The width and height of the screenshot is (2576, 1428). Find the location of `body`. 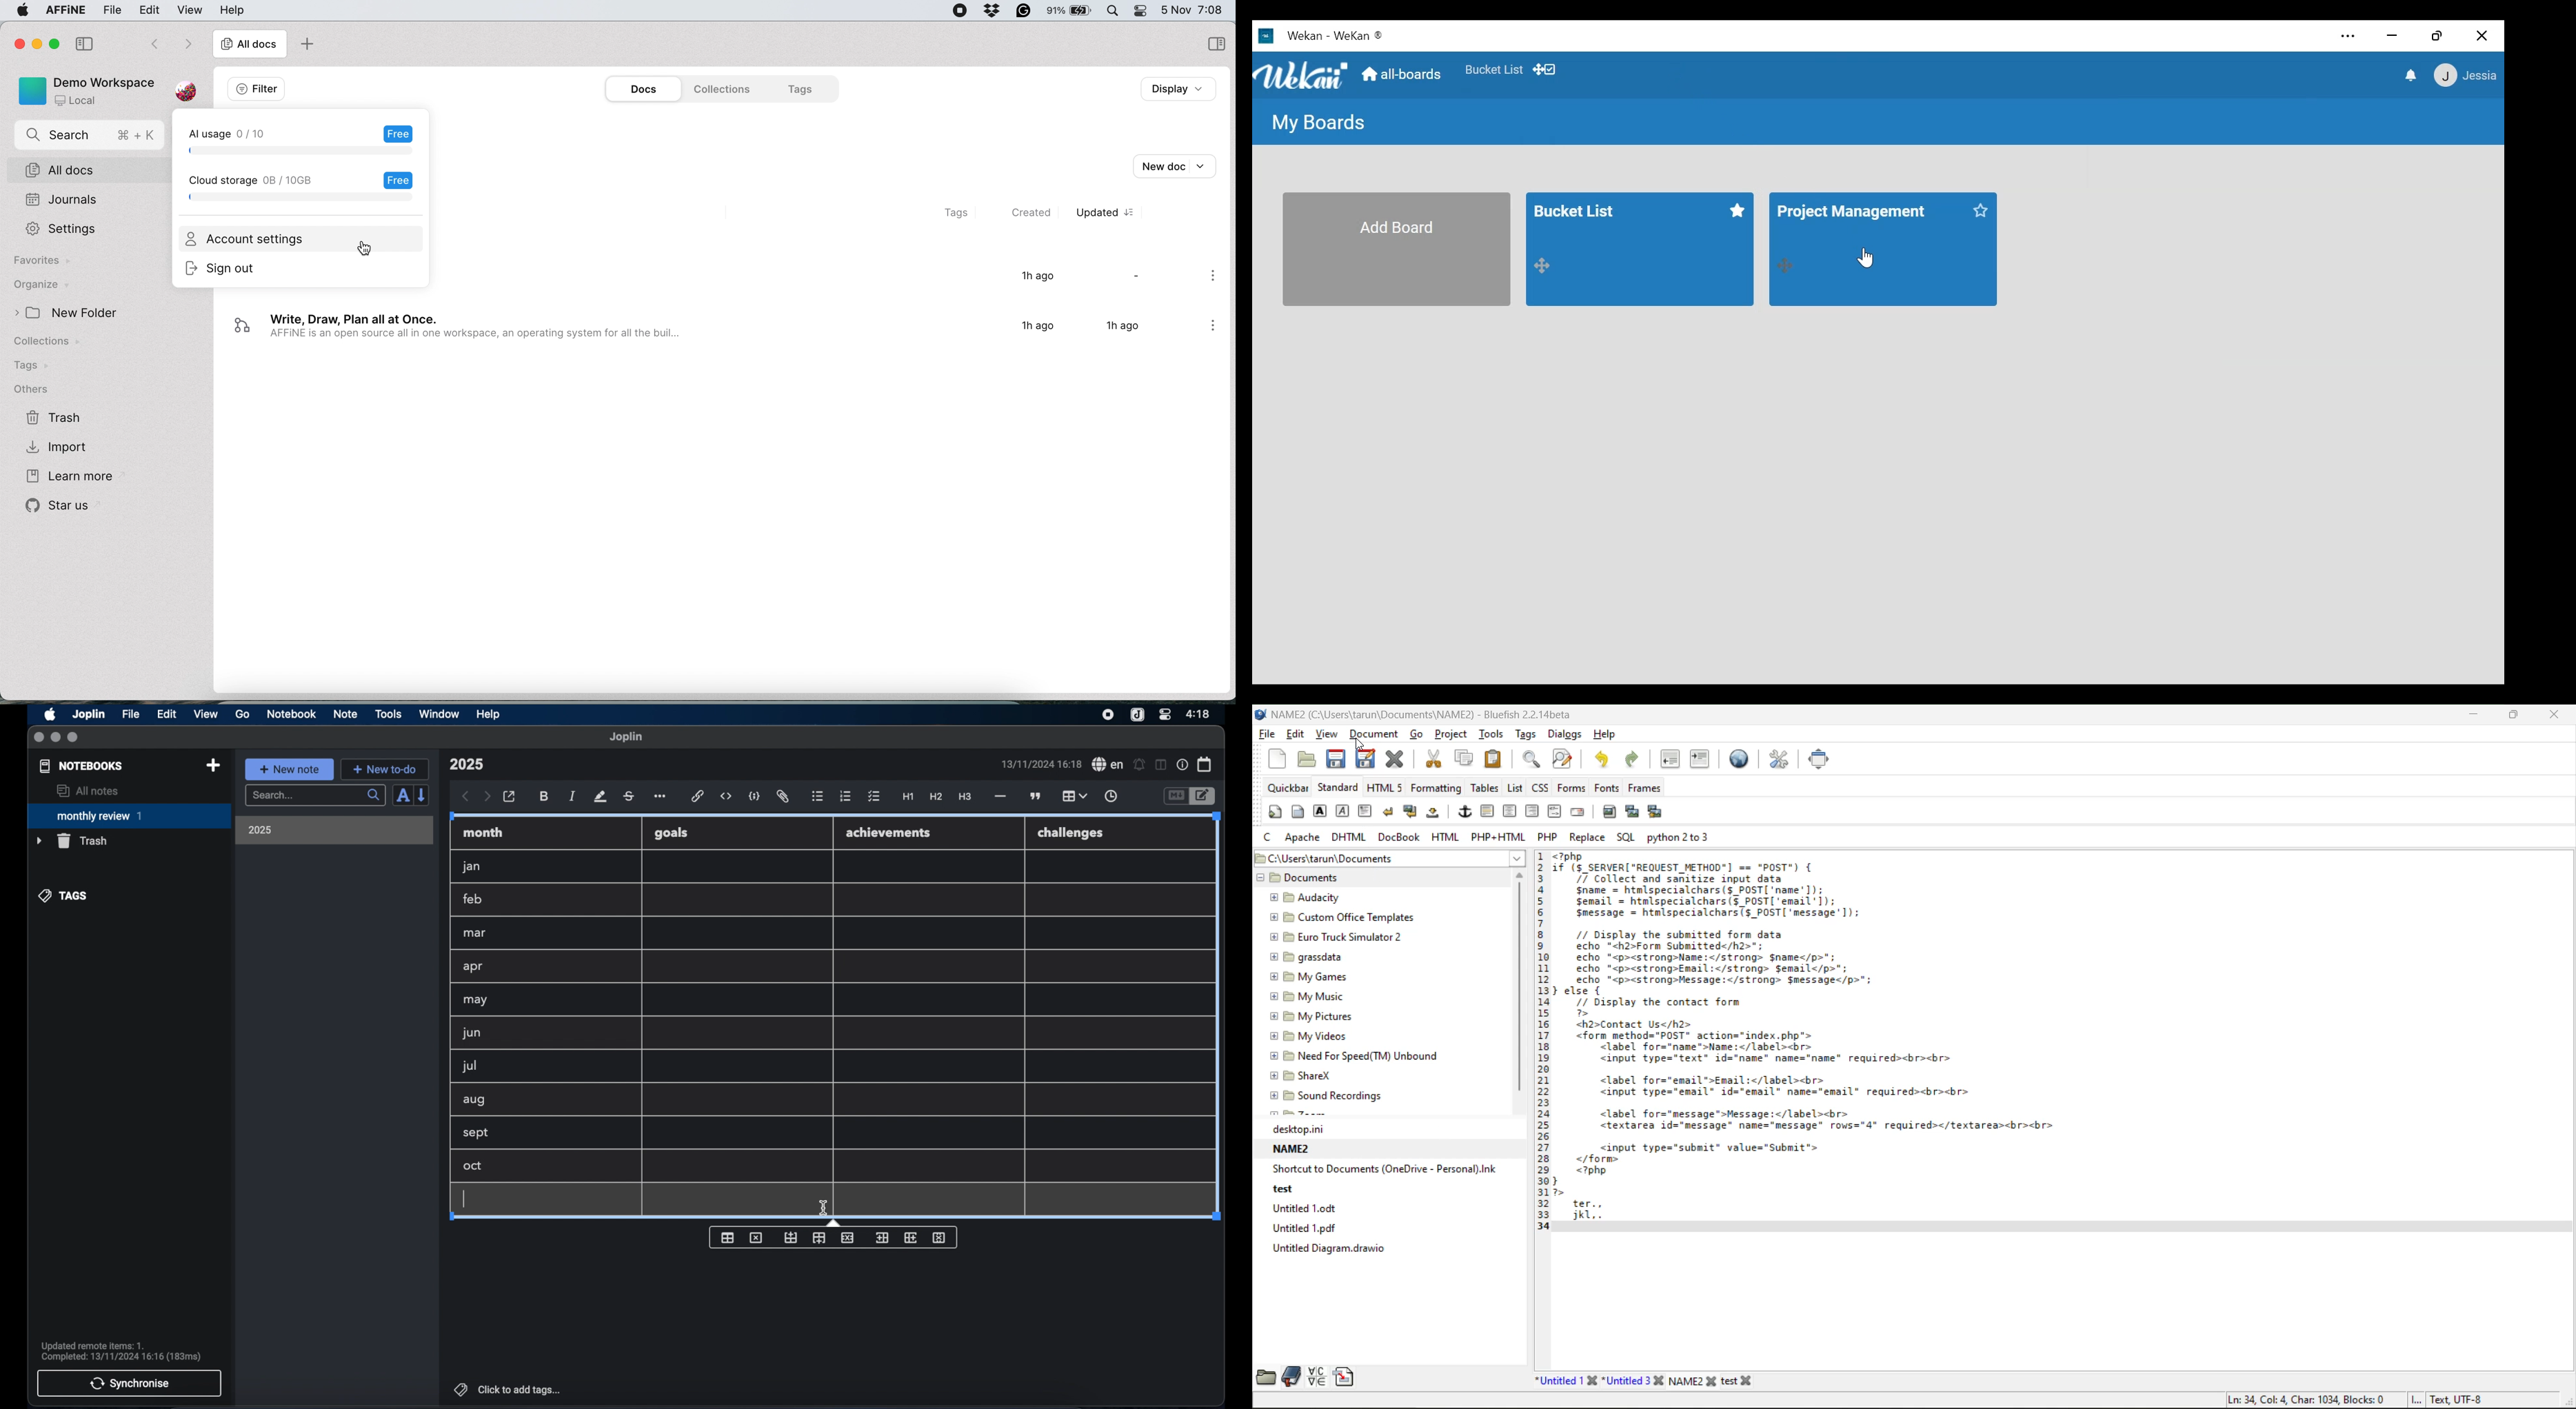

body is located at coordinates (1298, 811).